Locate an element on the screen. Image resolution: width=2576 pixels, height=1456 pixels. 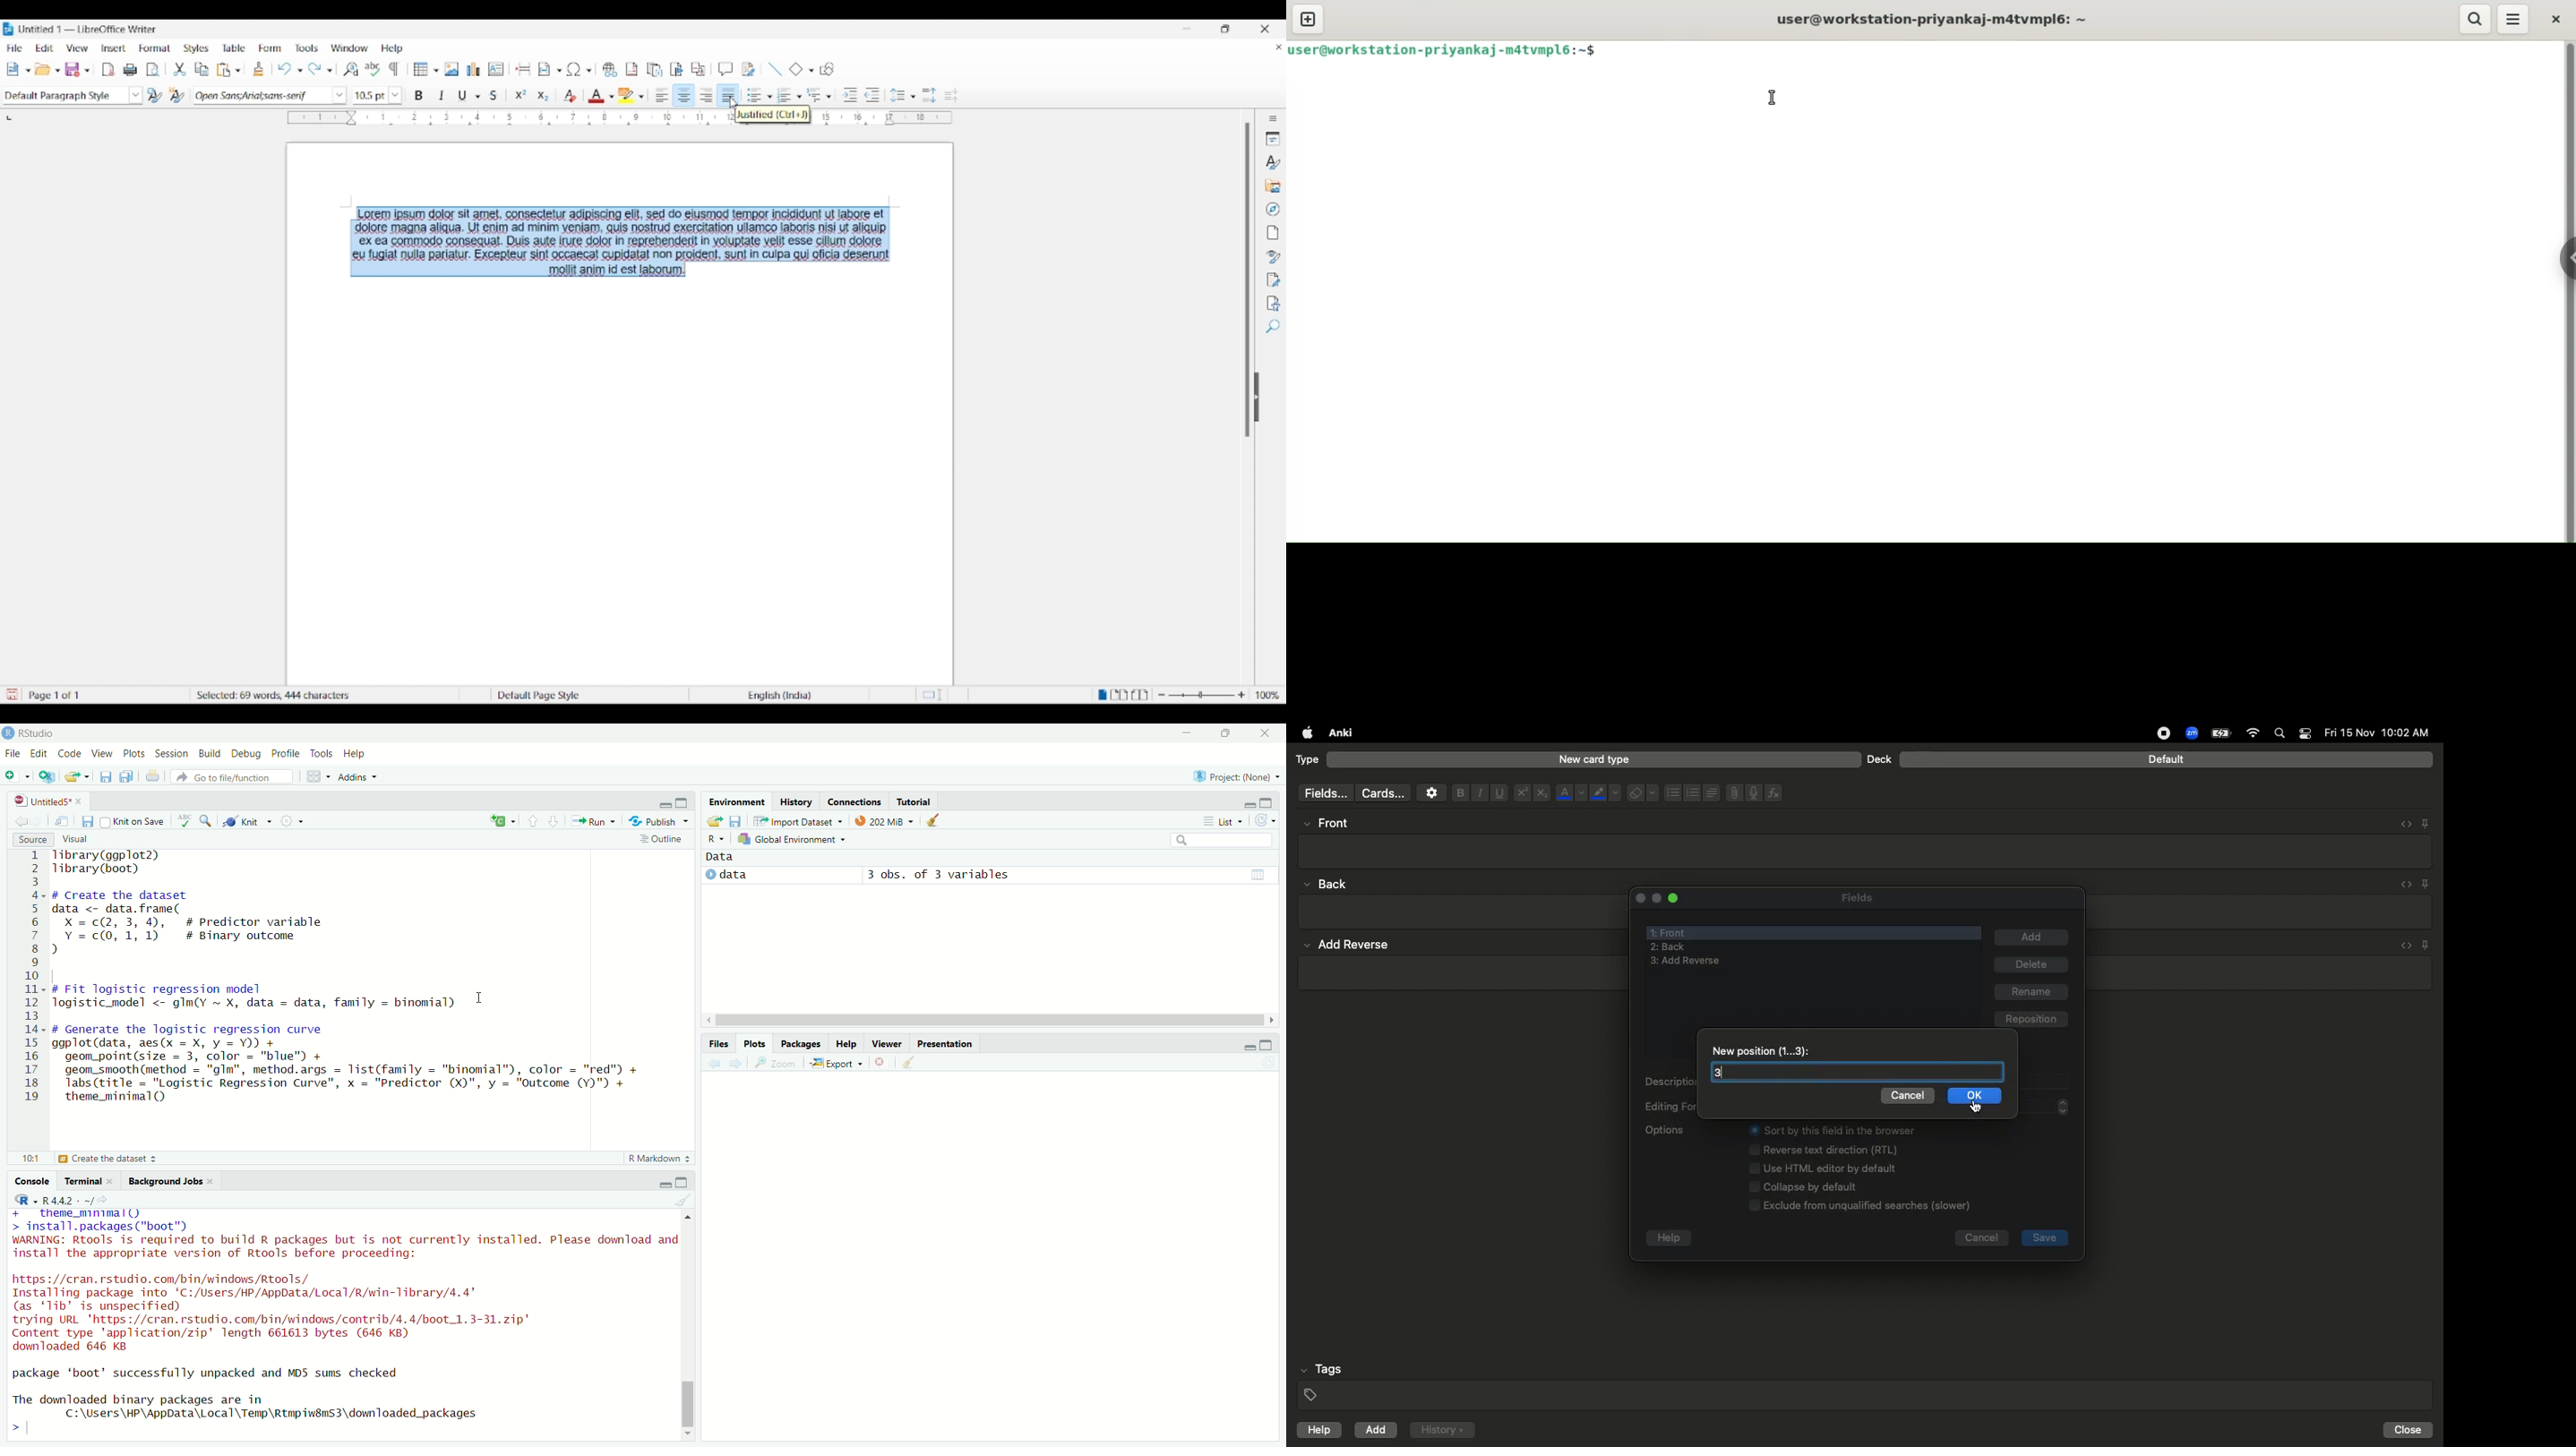
close is located at coordinates (210, 1181).